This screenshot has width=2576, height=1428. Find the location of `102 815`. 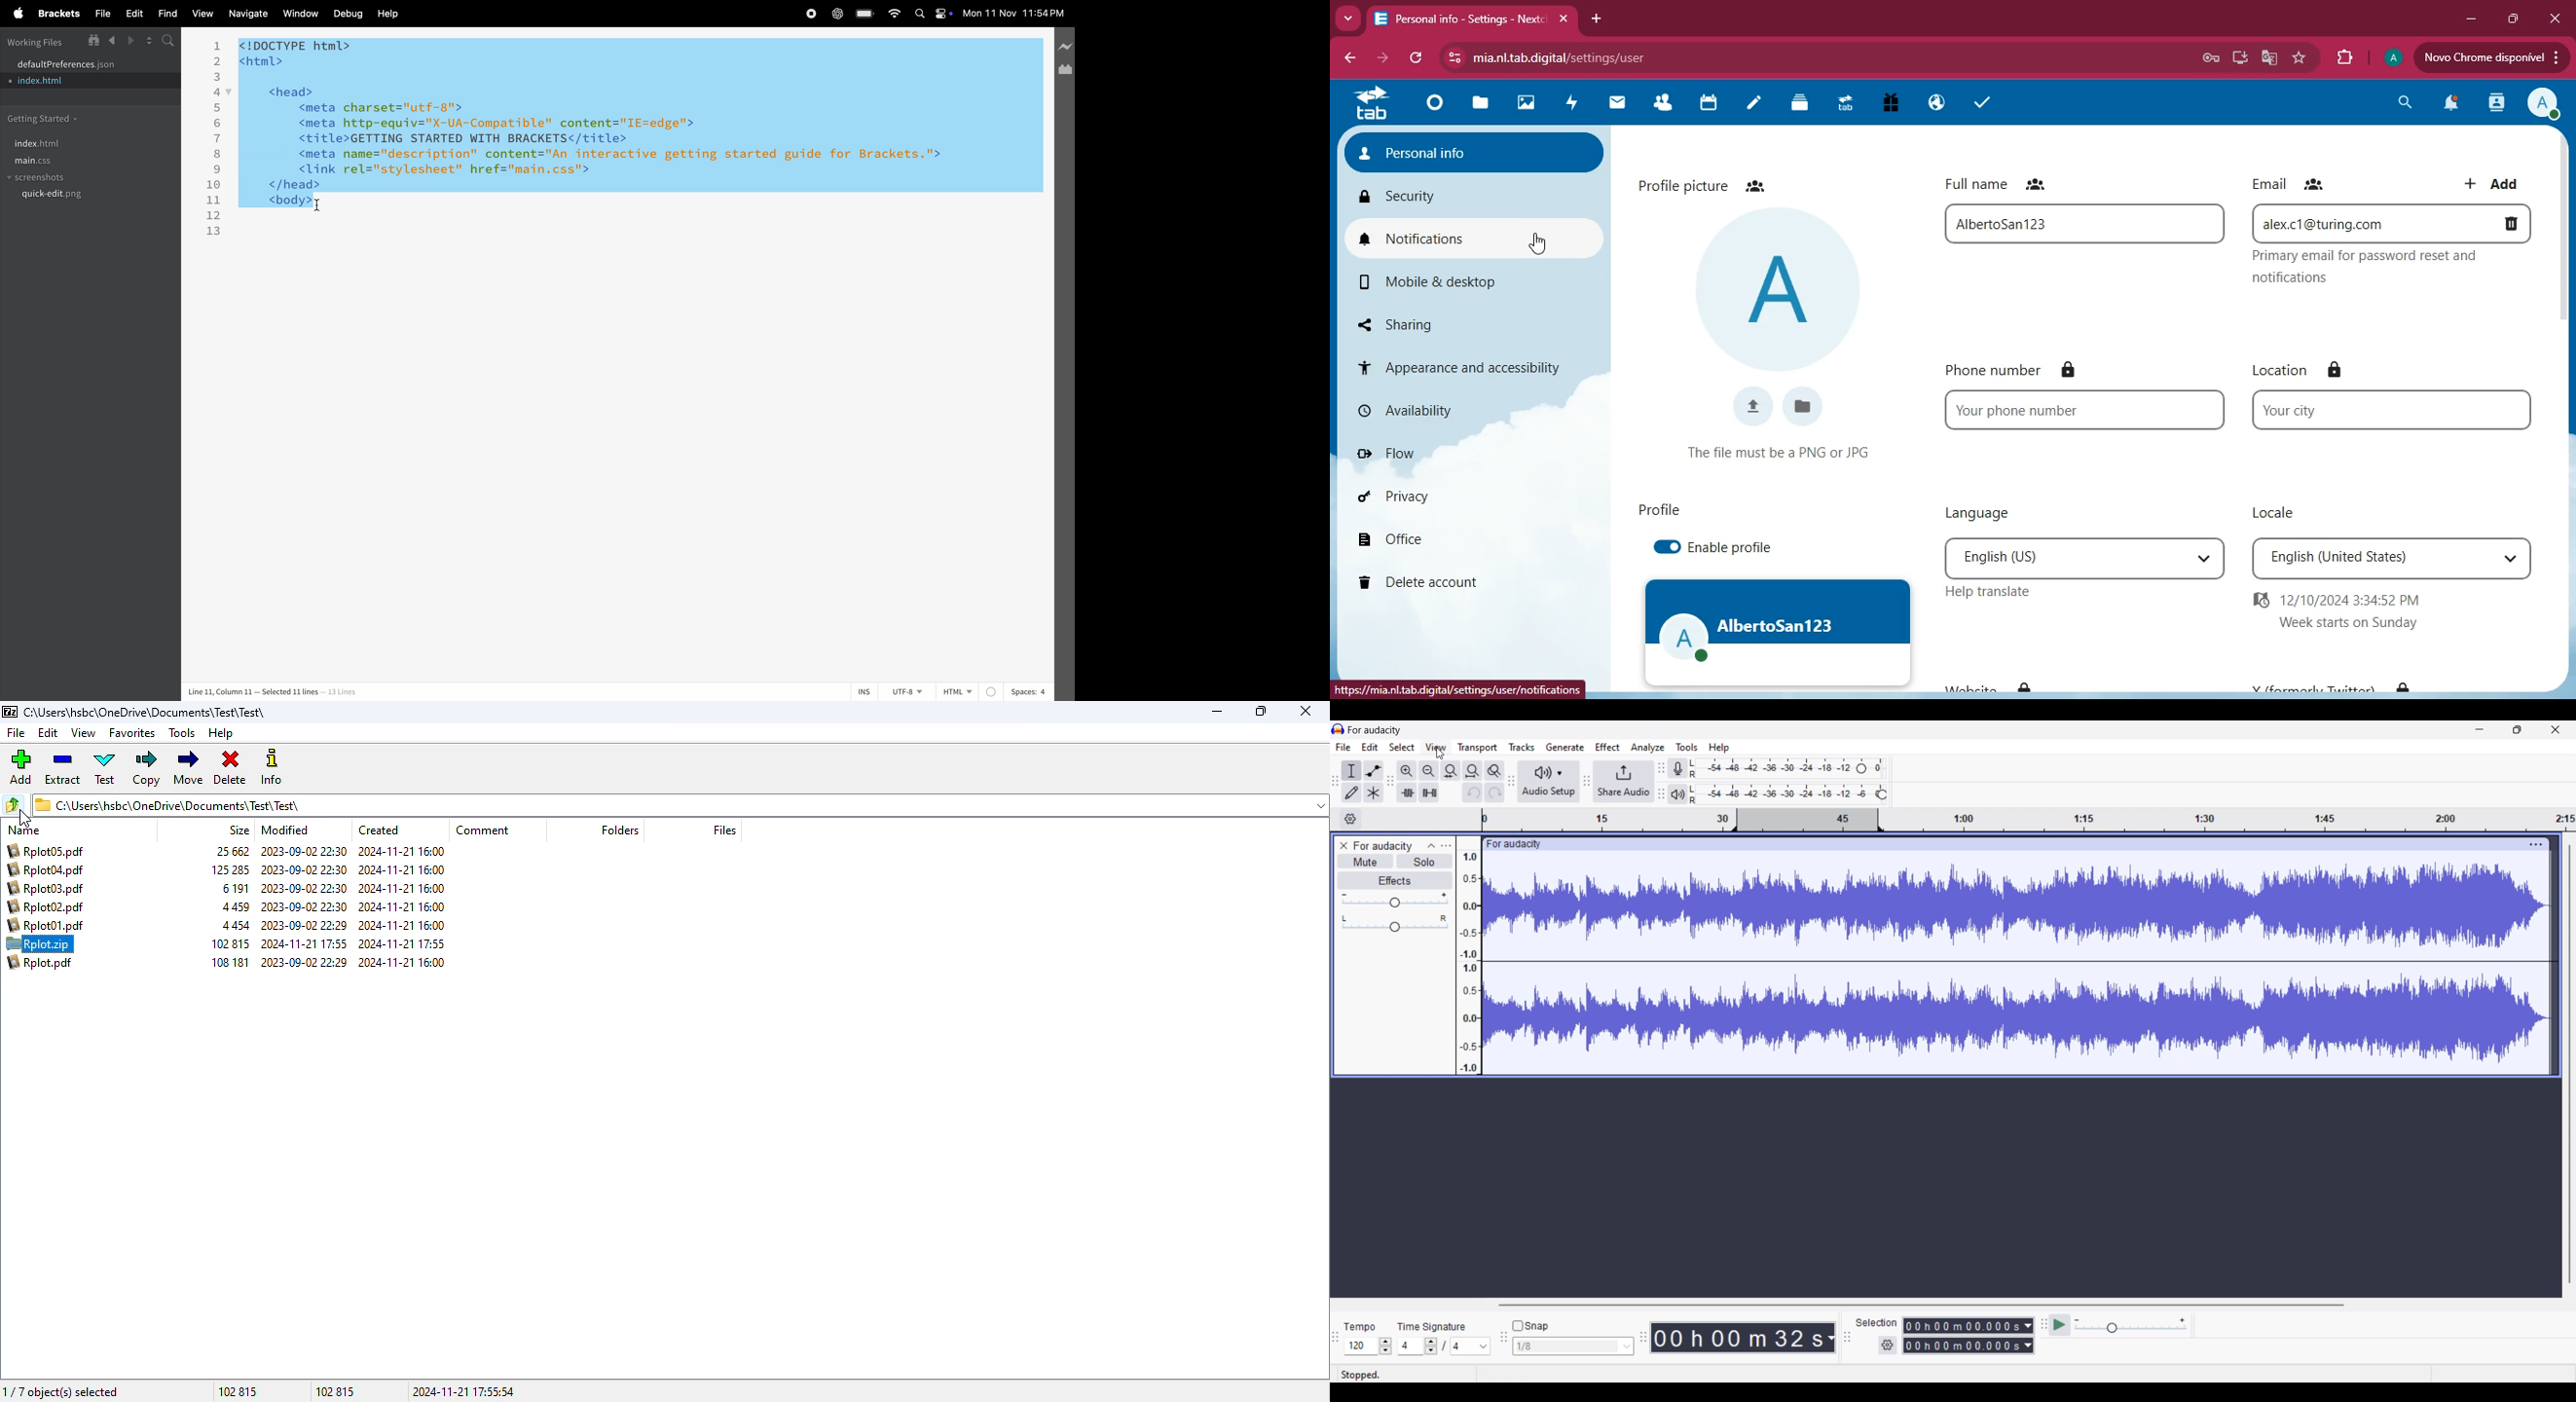

102 815 is located at coordinates (238, 1391).